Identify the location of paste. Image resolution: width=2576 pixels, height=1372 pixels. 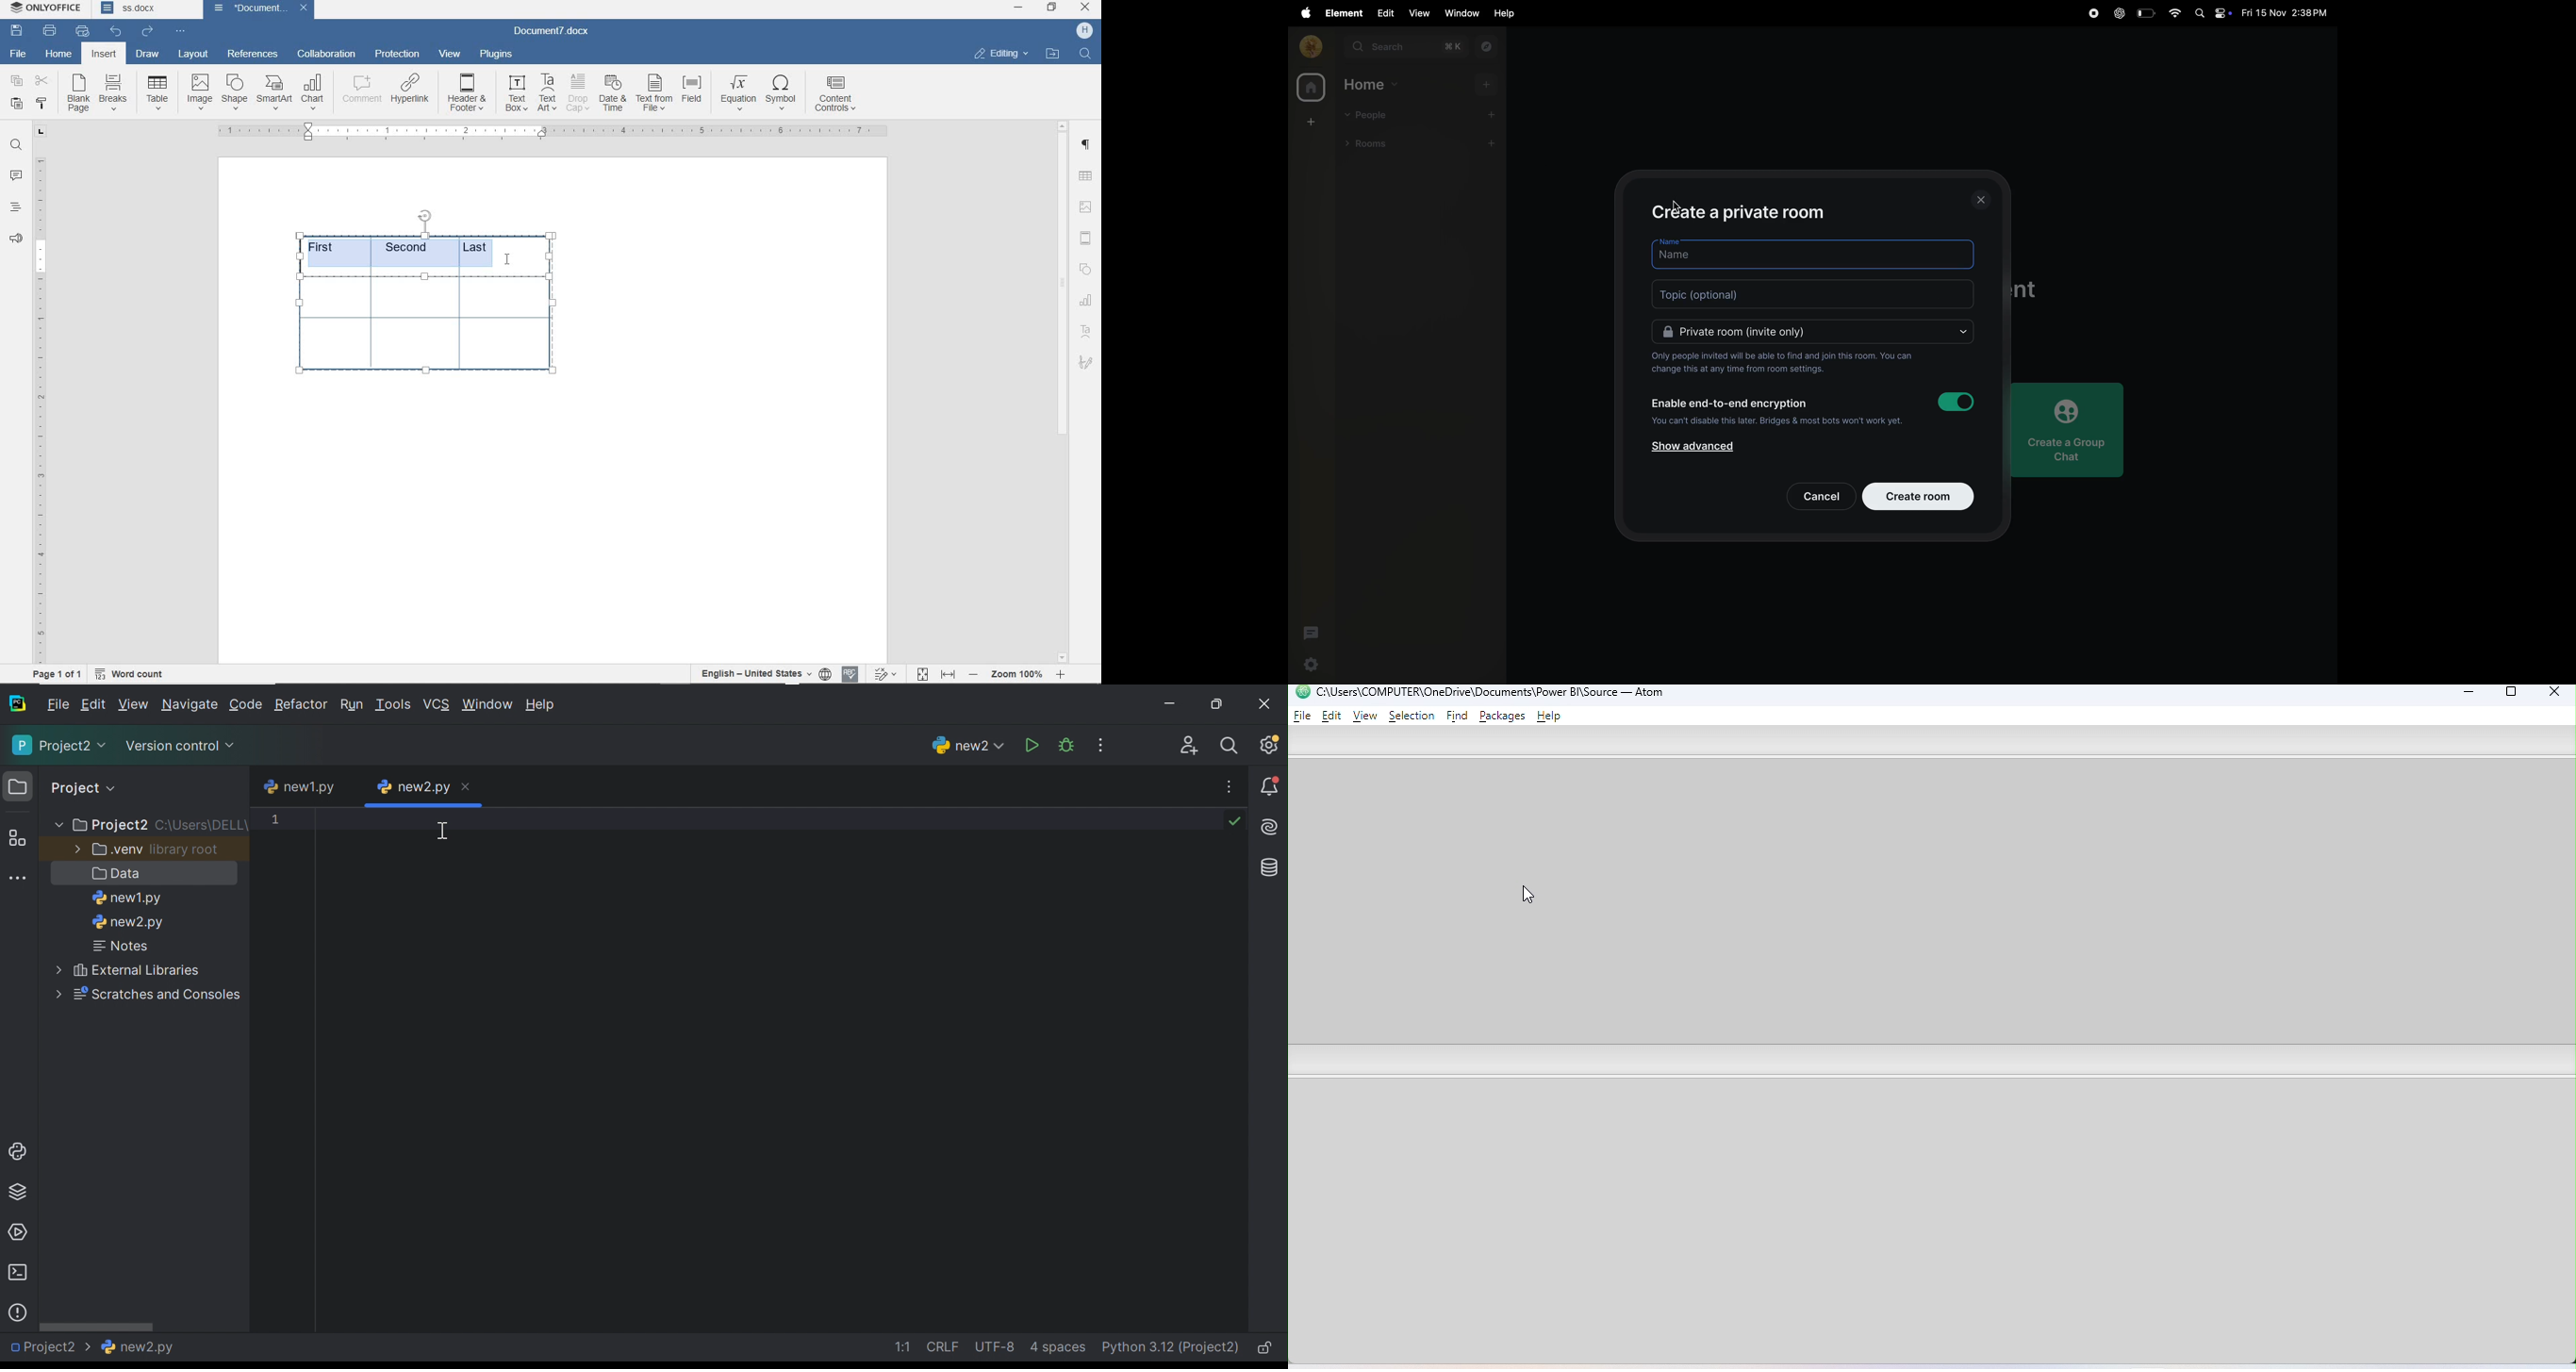
(16, 103).